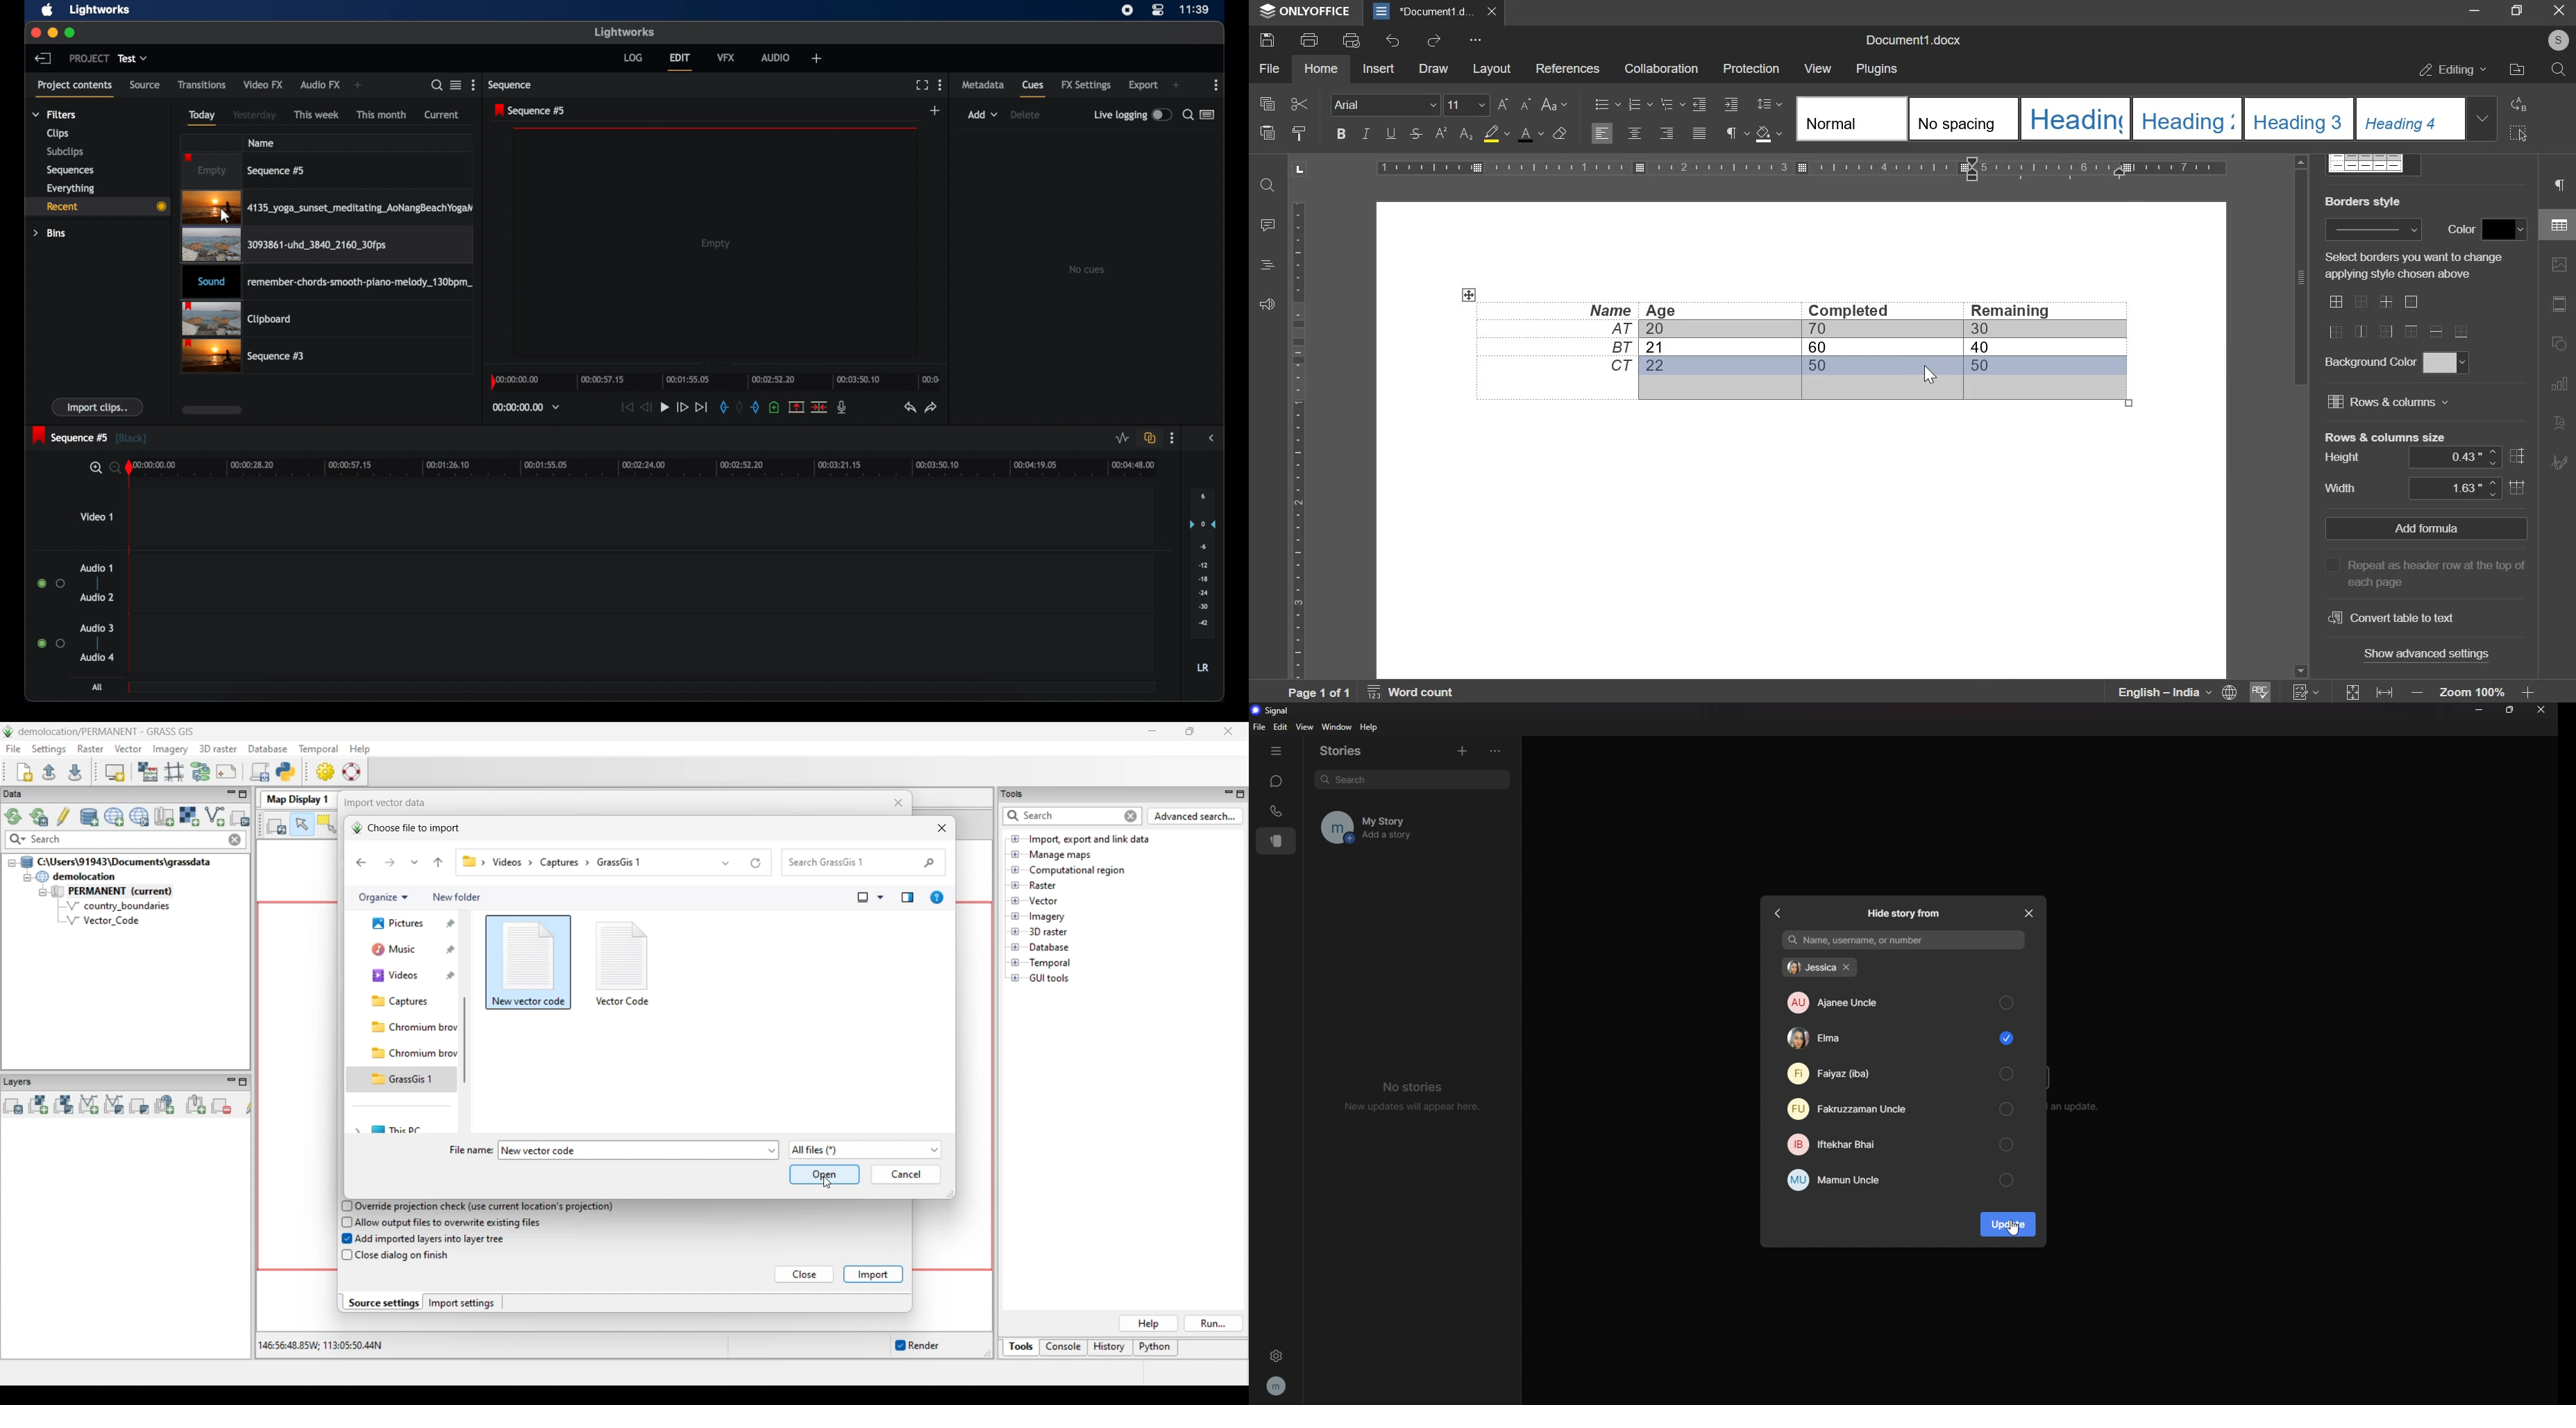 The image size is (2576, 1428). I want to click on feedback, so click(1268, 304).